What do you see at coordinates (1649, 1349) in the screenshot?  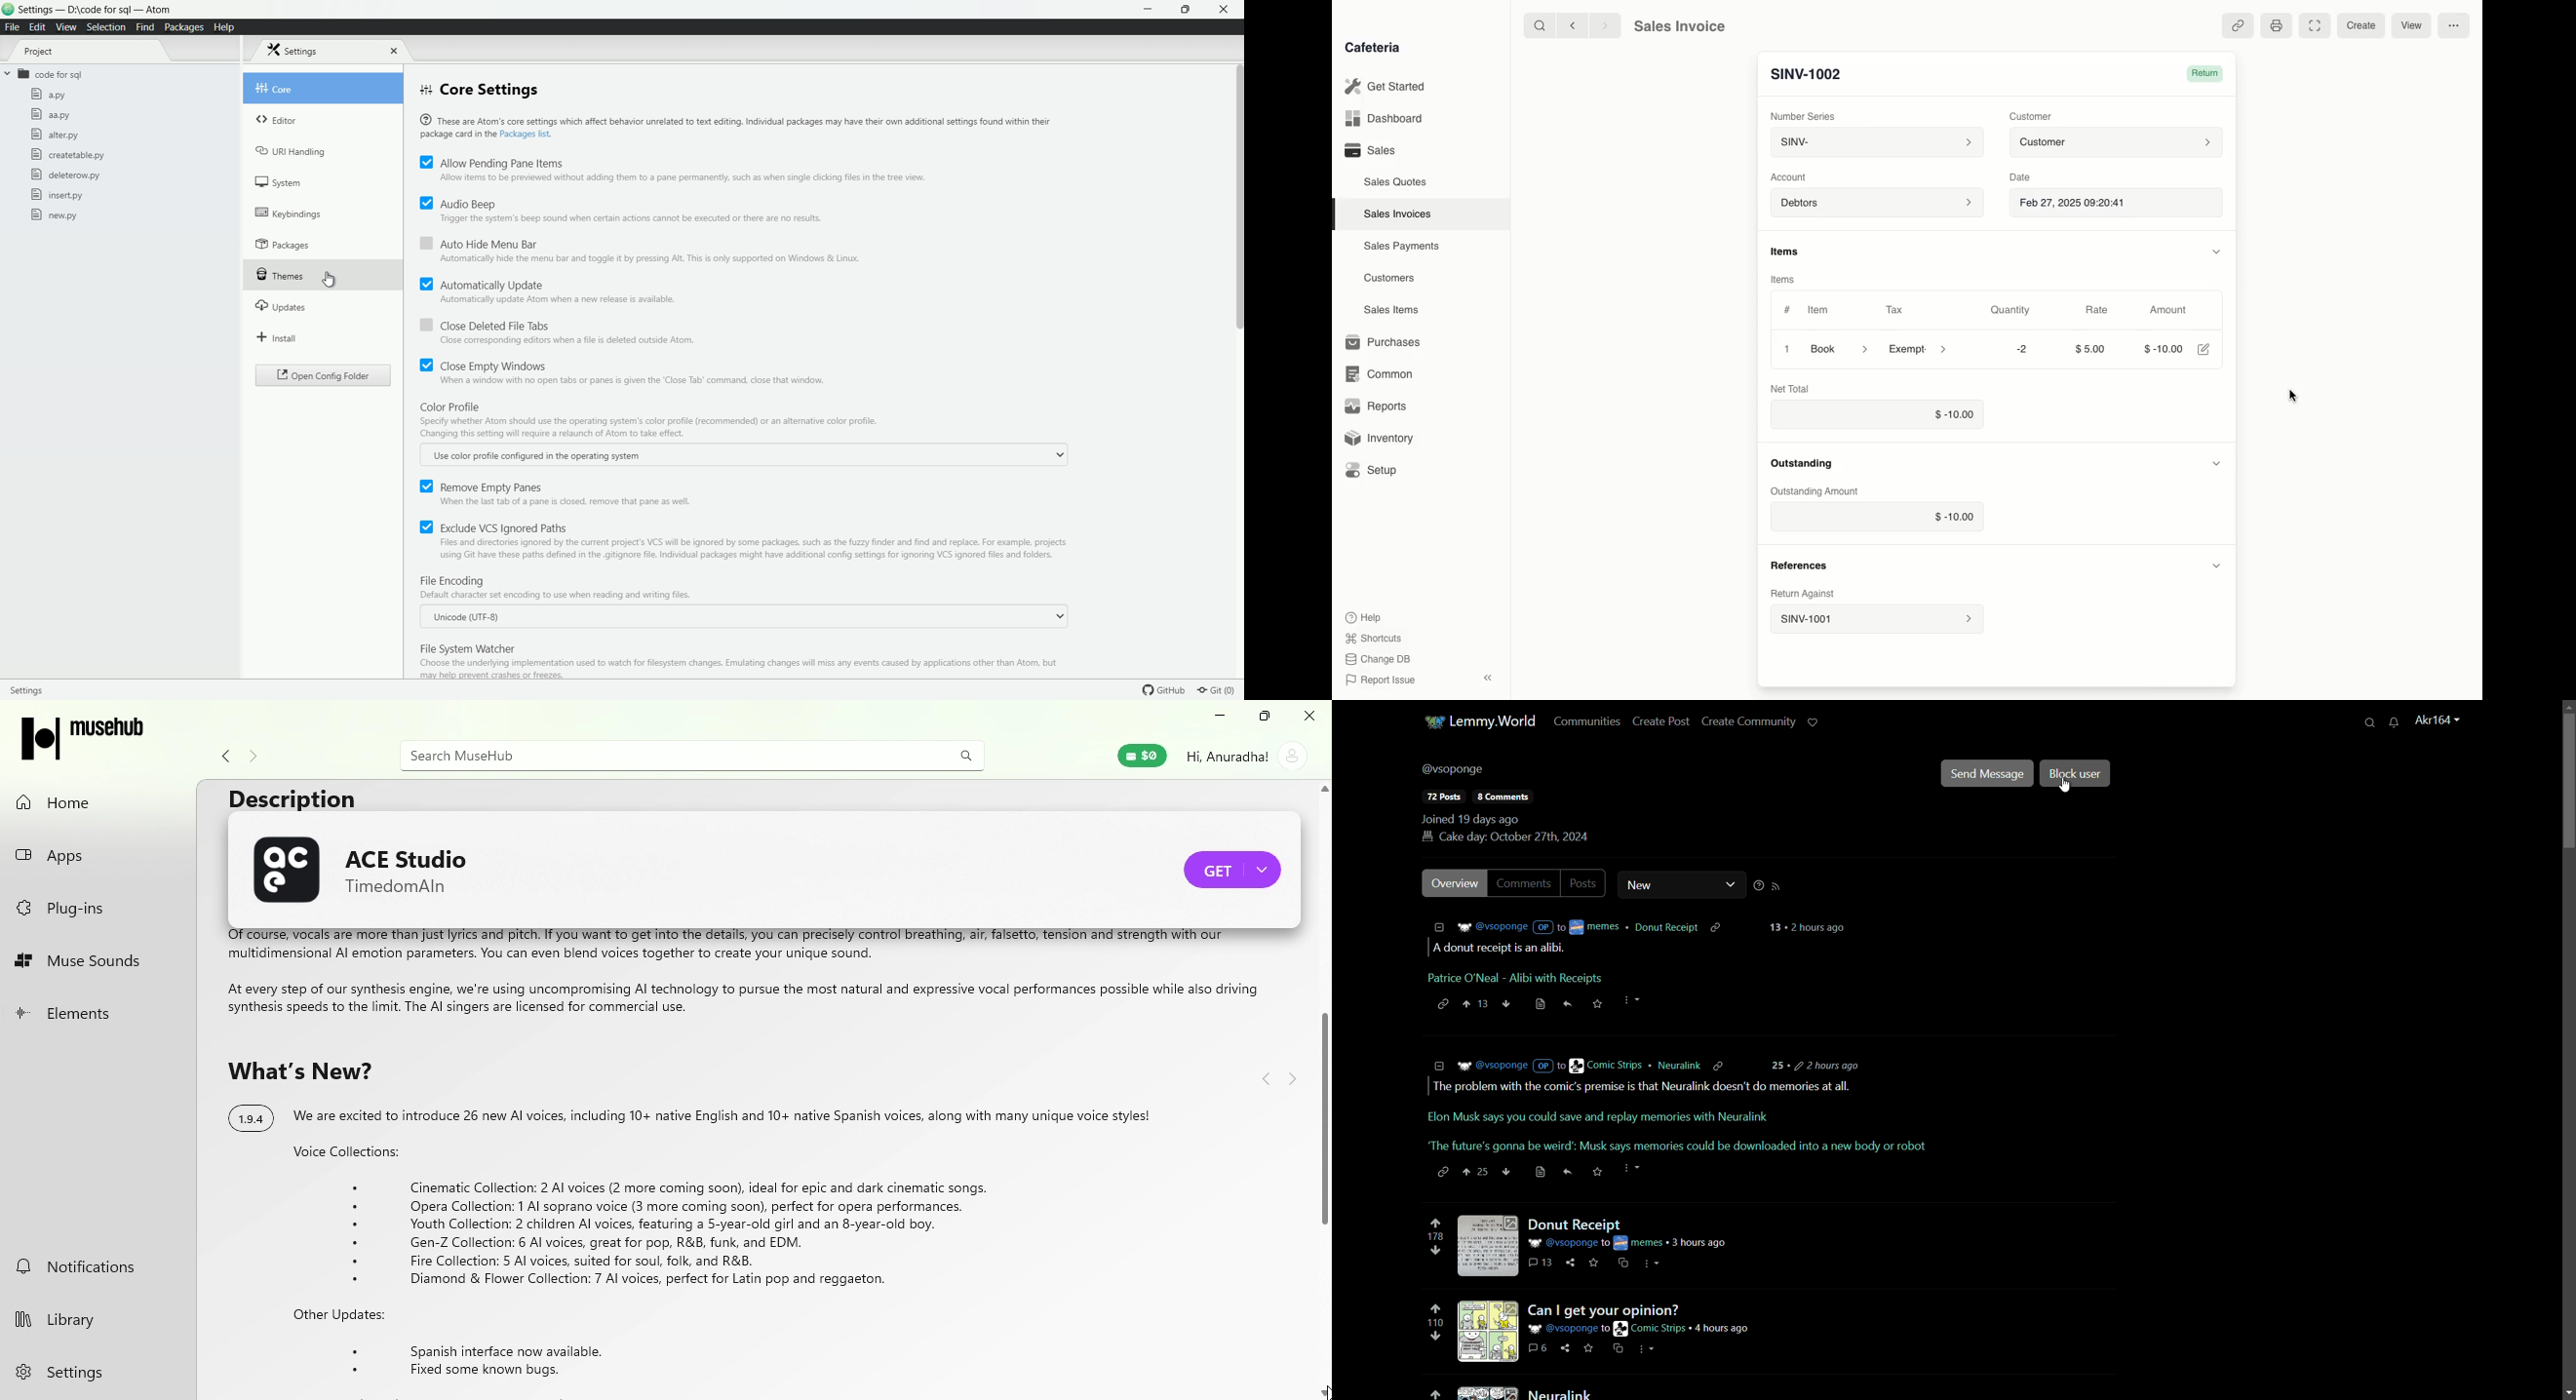 I see `cs` at bounding box center [1649, 1349].